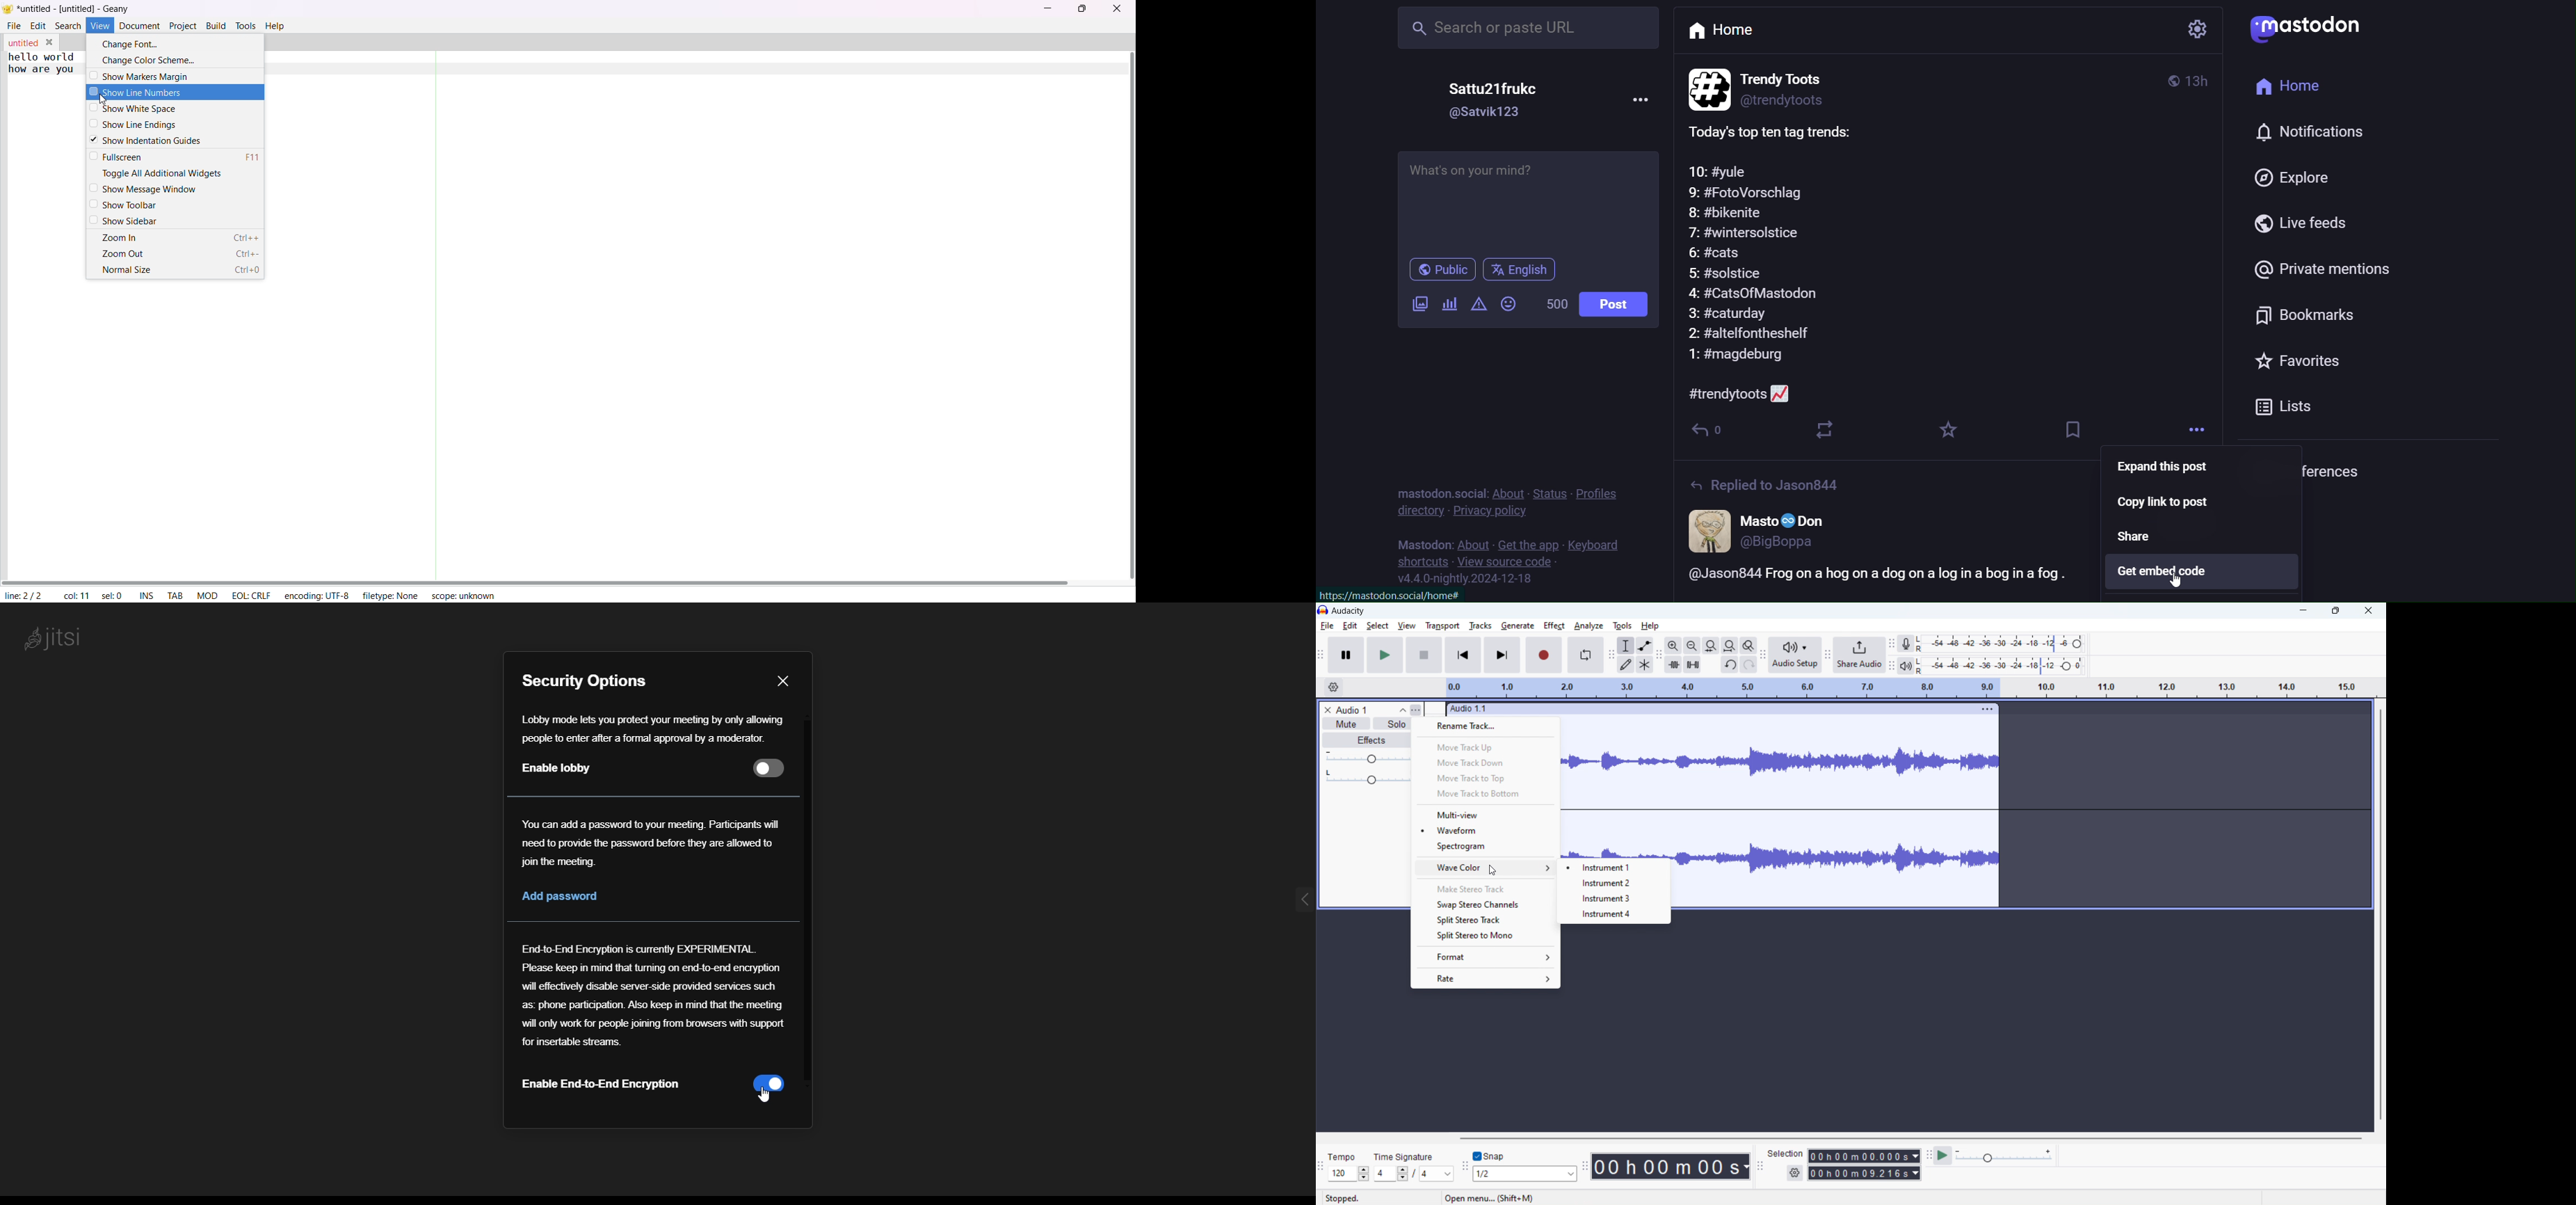 The height and width of the screenshot is (1232, 2576). Describe the element at coordinates (1321, 1169) in the screenshot. I see `time signature toolbar` at that location.